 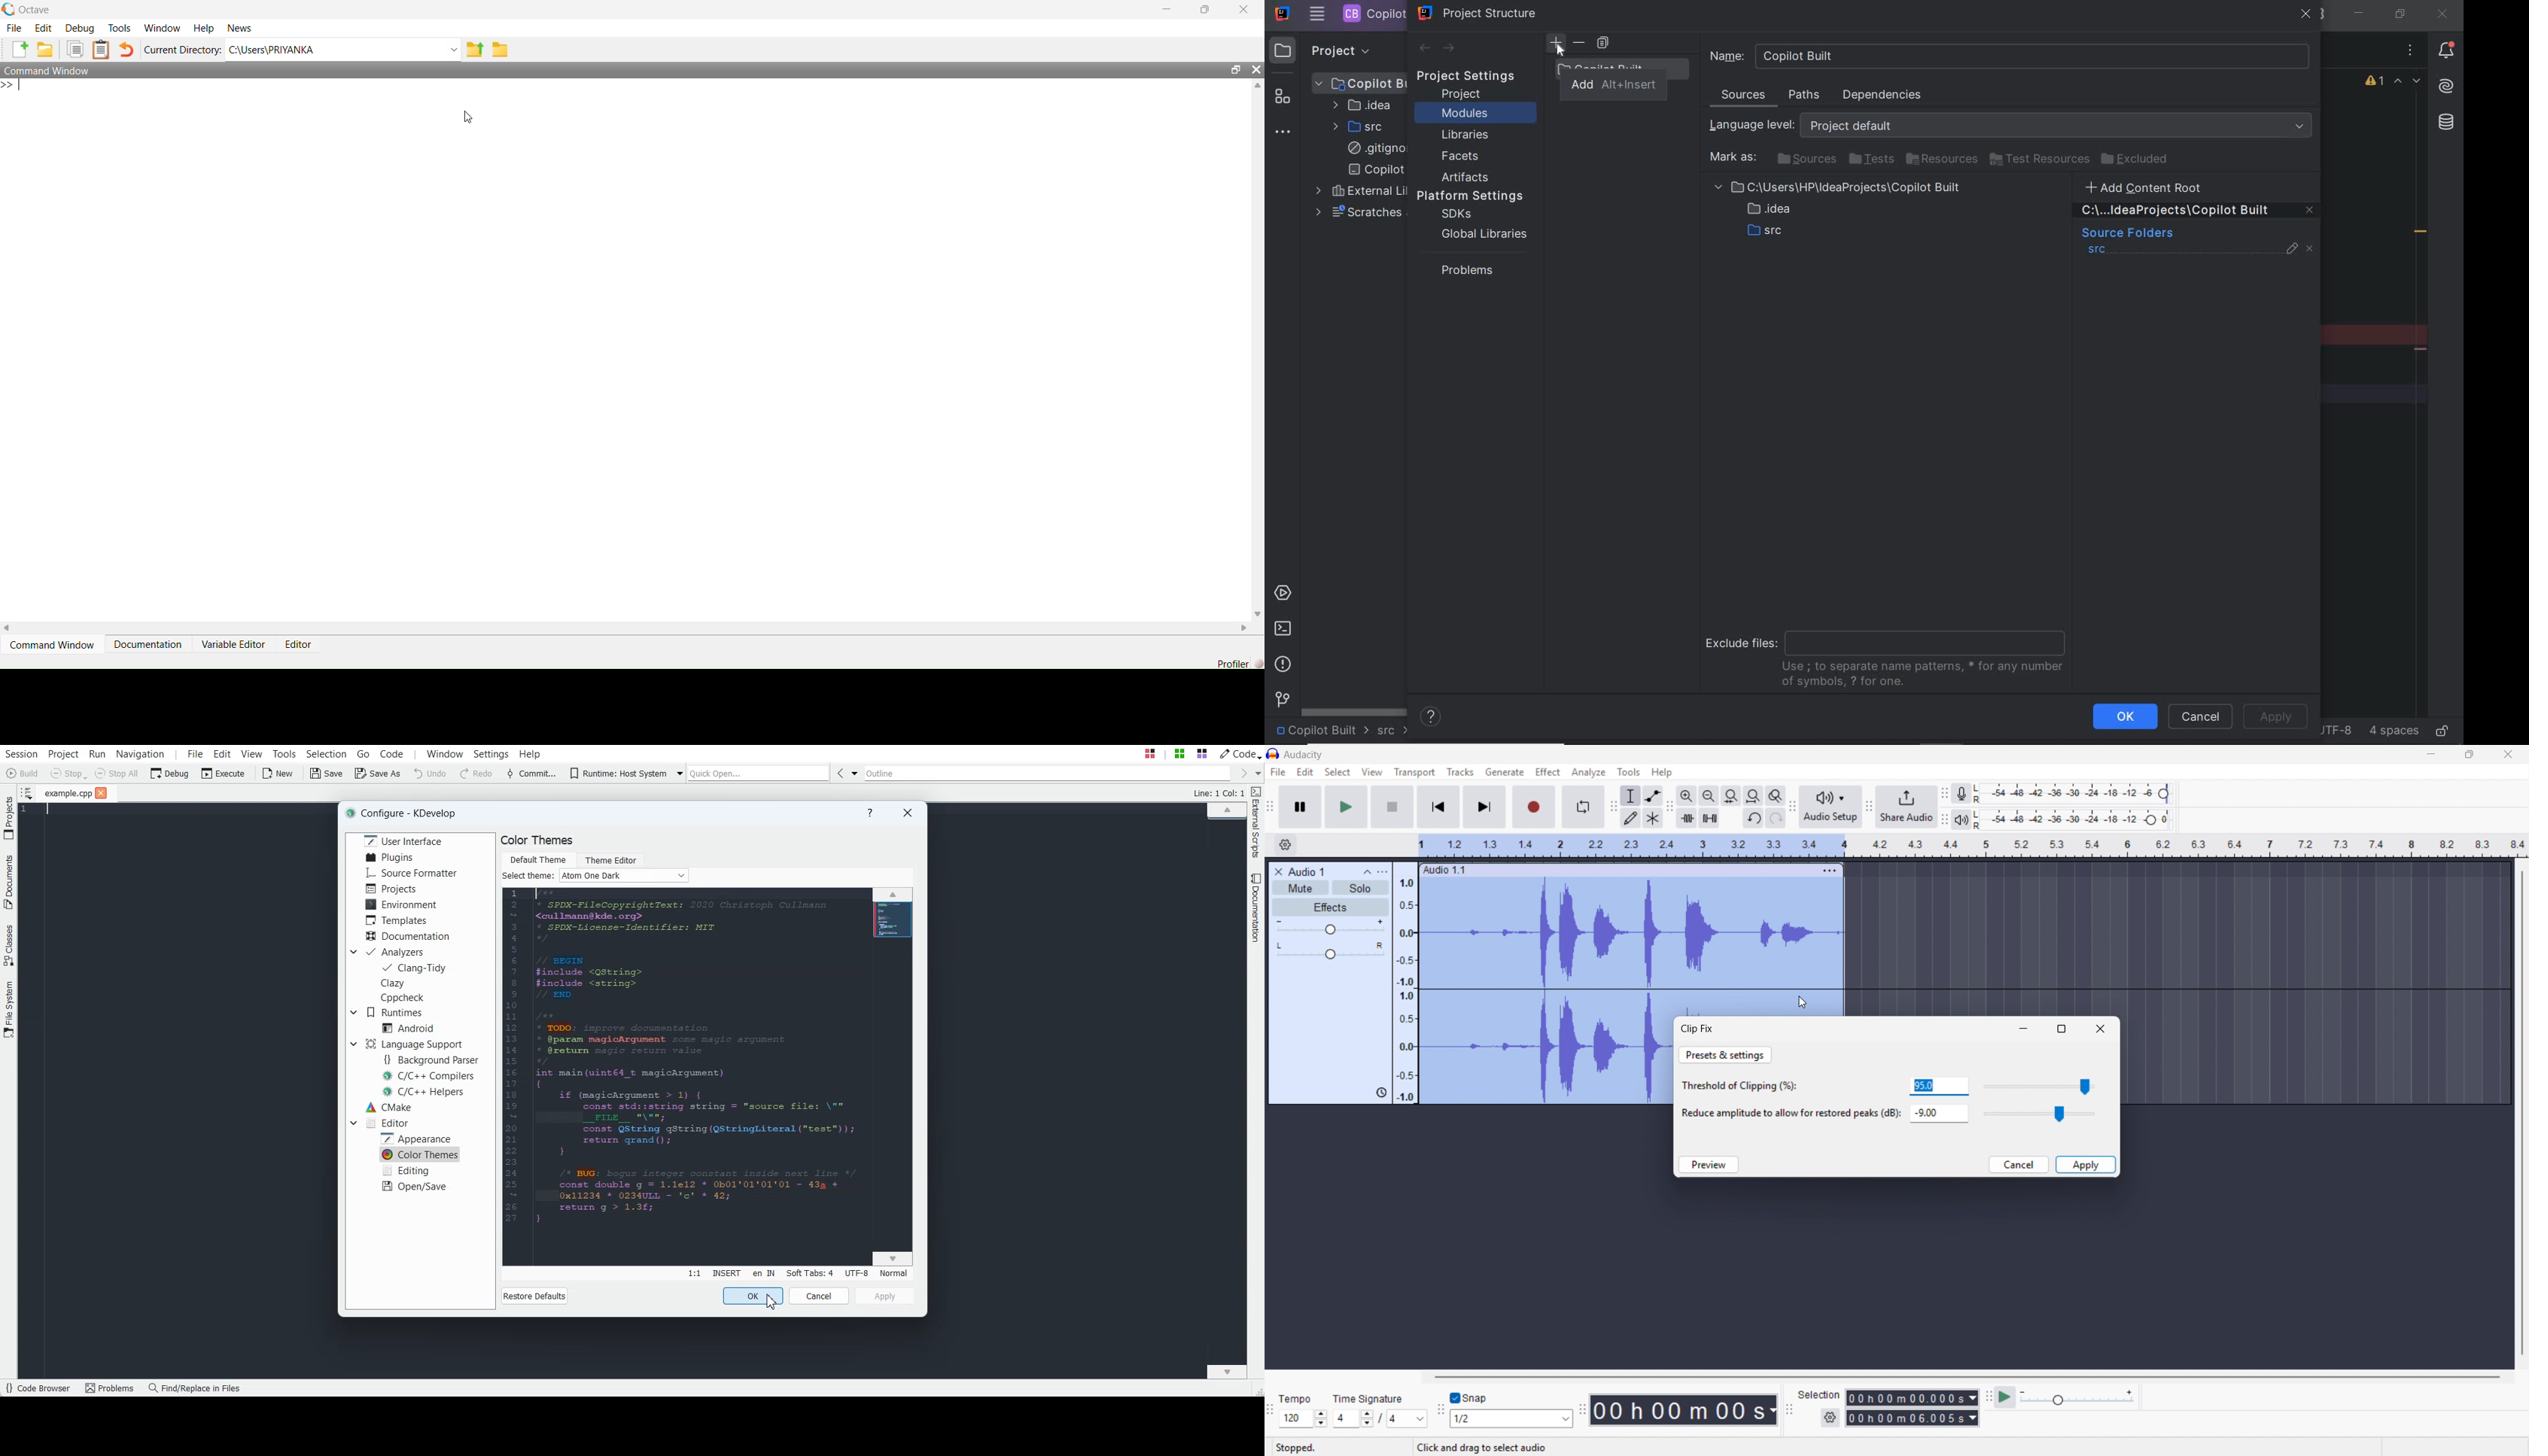 I want to click on audio setup toolbar, so click(x=1792, y=808).